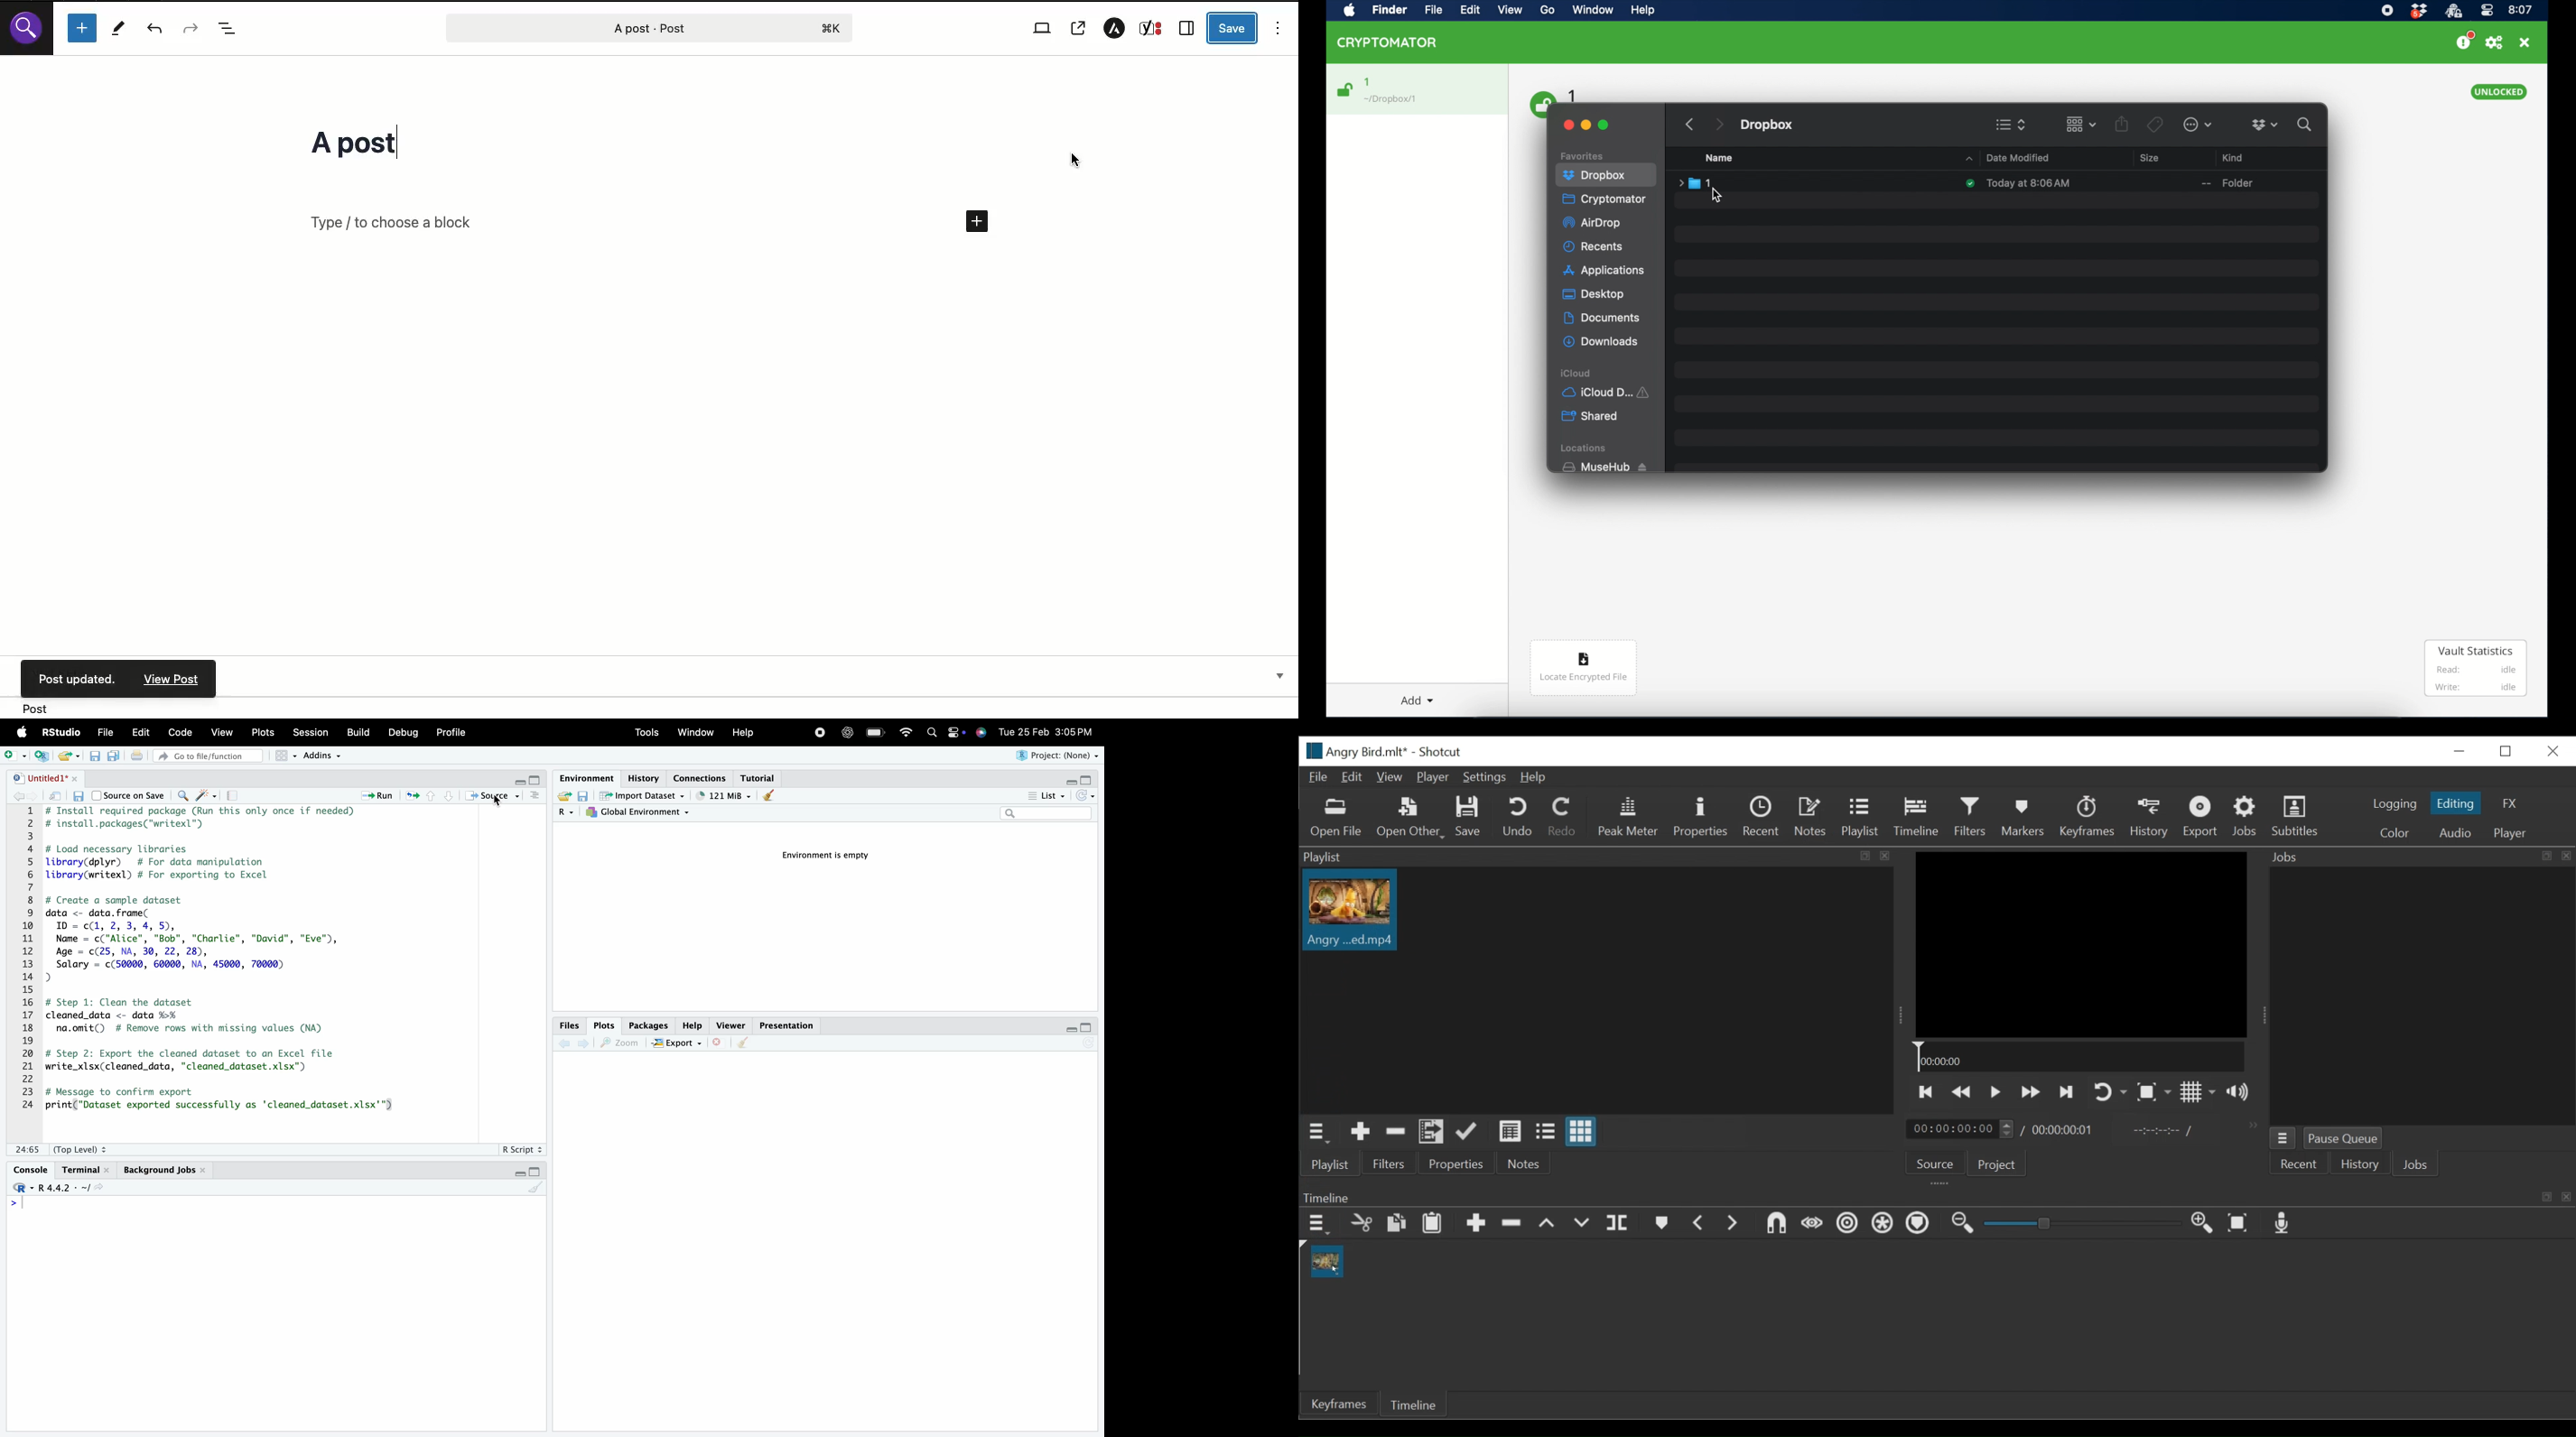  Describe the element at coordinates (848, 731) in the screenshot. I see `ChatGpt` at that location.